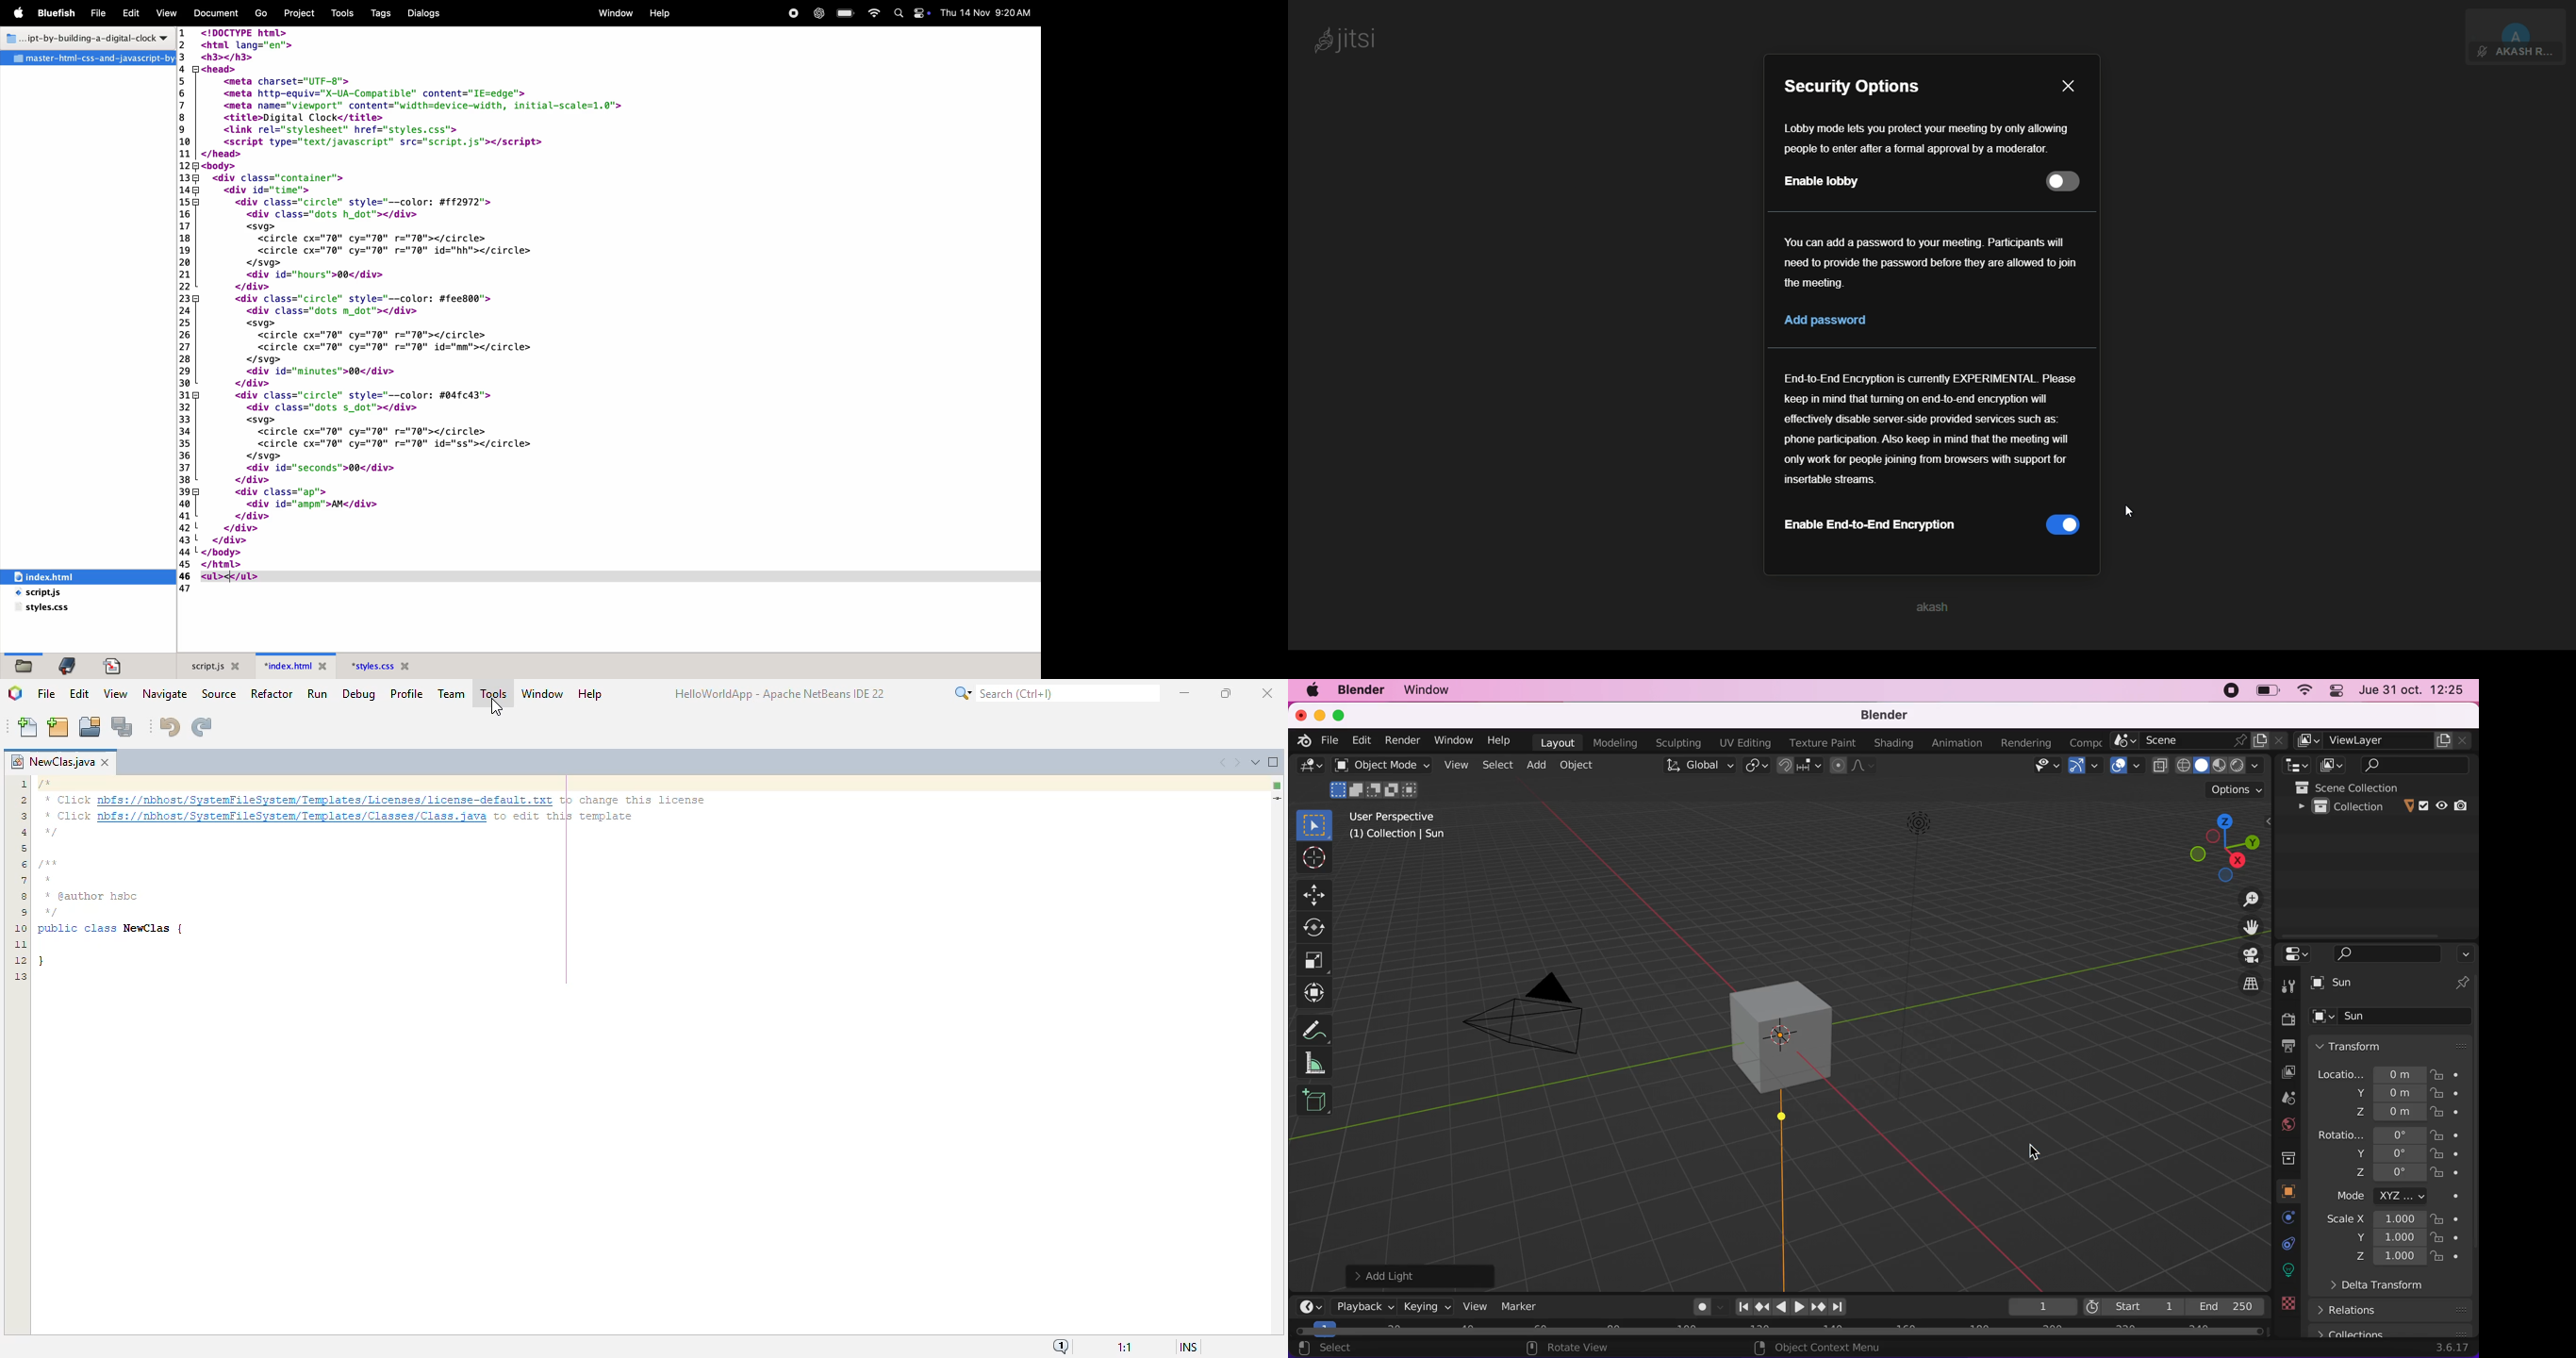  Describe the element at coordinates (2384, 741) in the screenshot. I see `view layer` at that location.